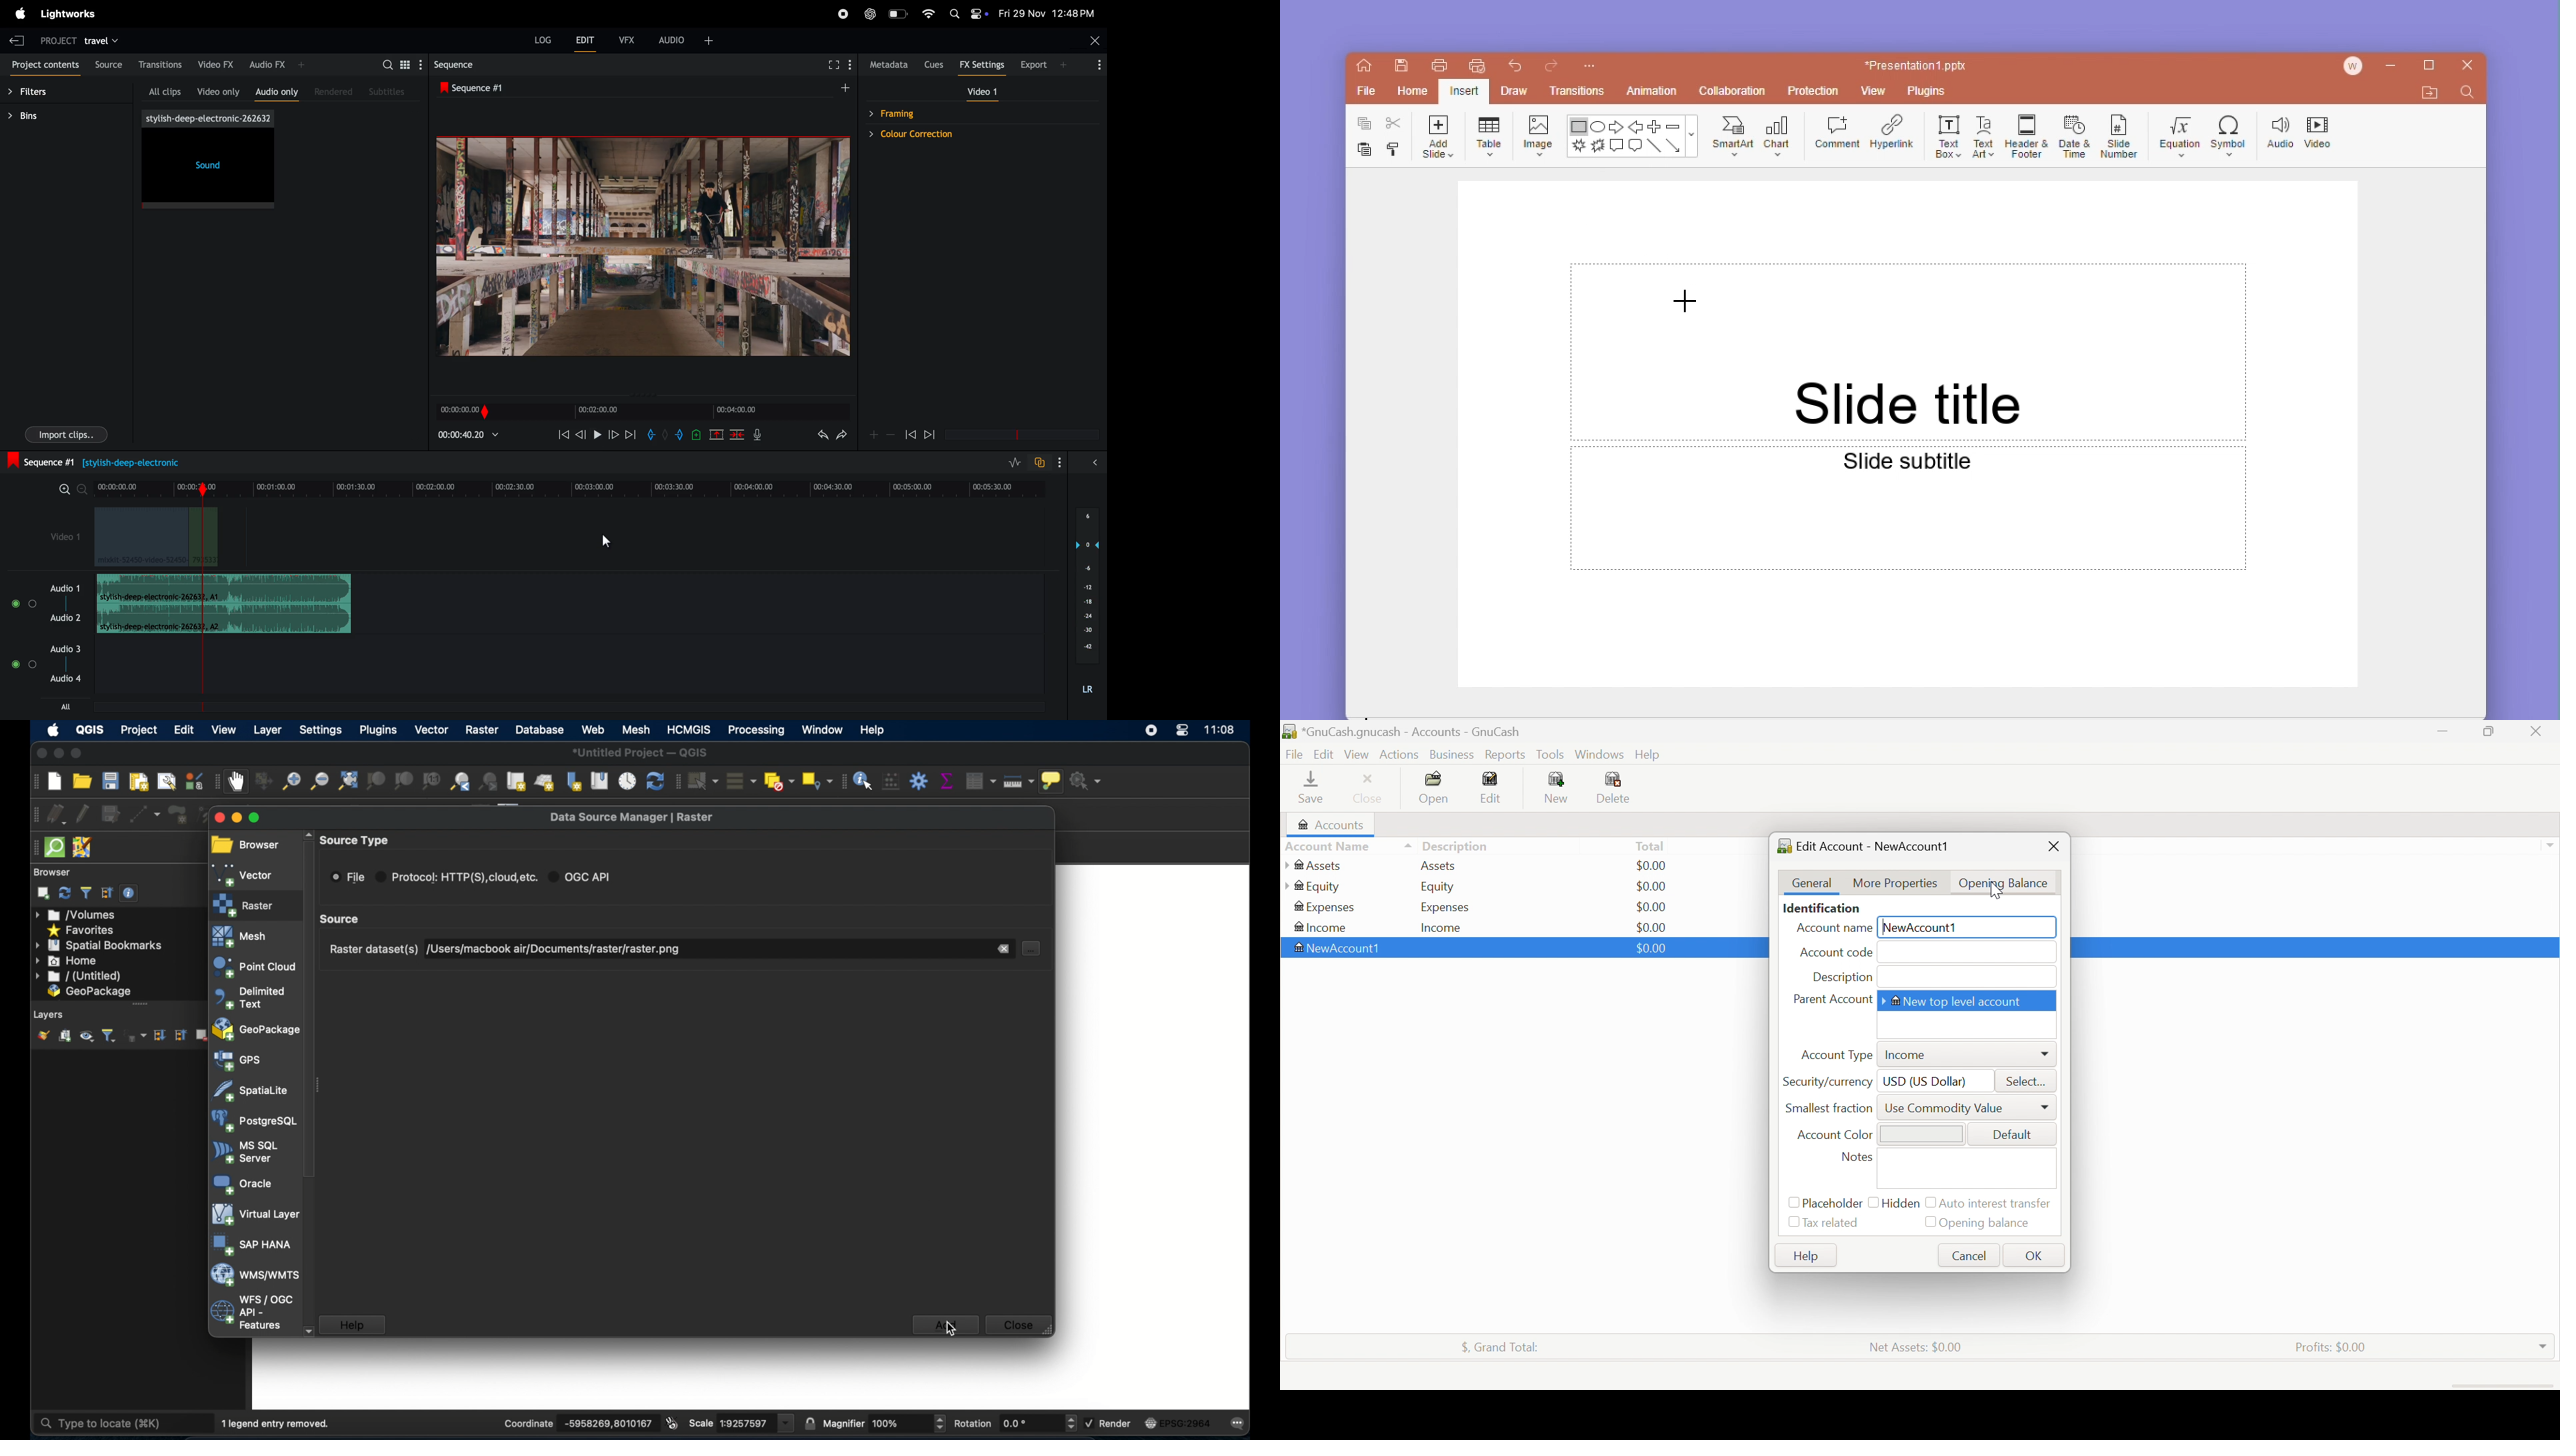  Describe the element at coordinates (1490, 134) in the screenshot. I see `table` at that location.